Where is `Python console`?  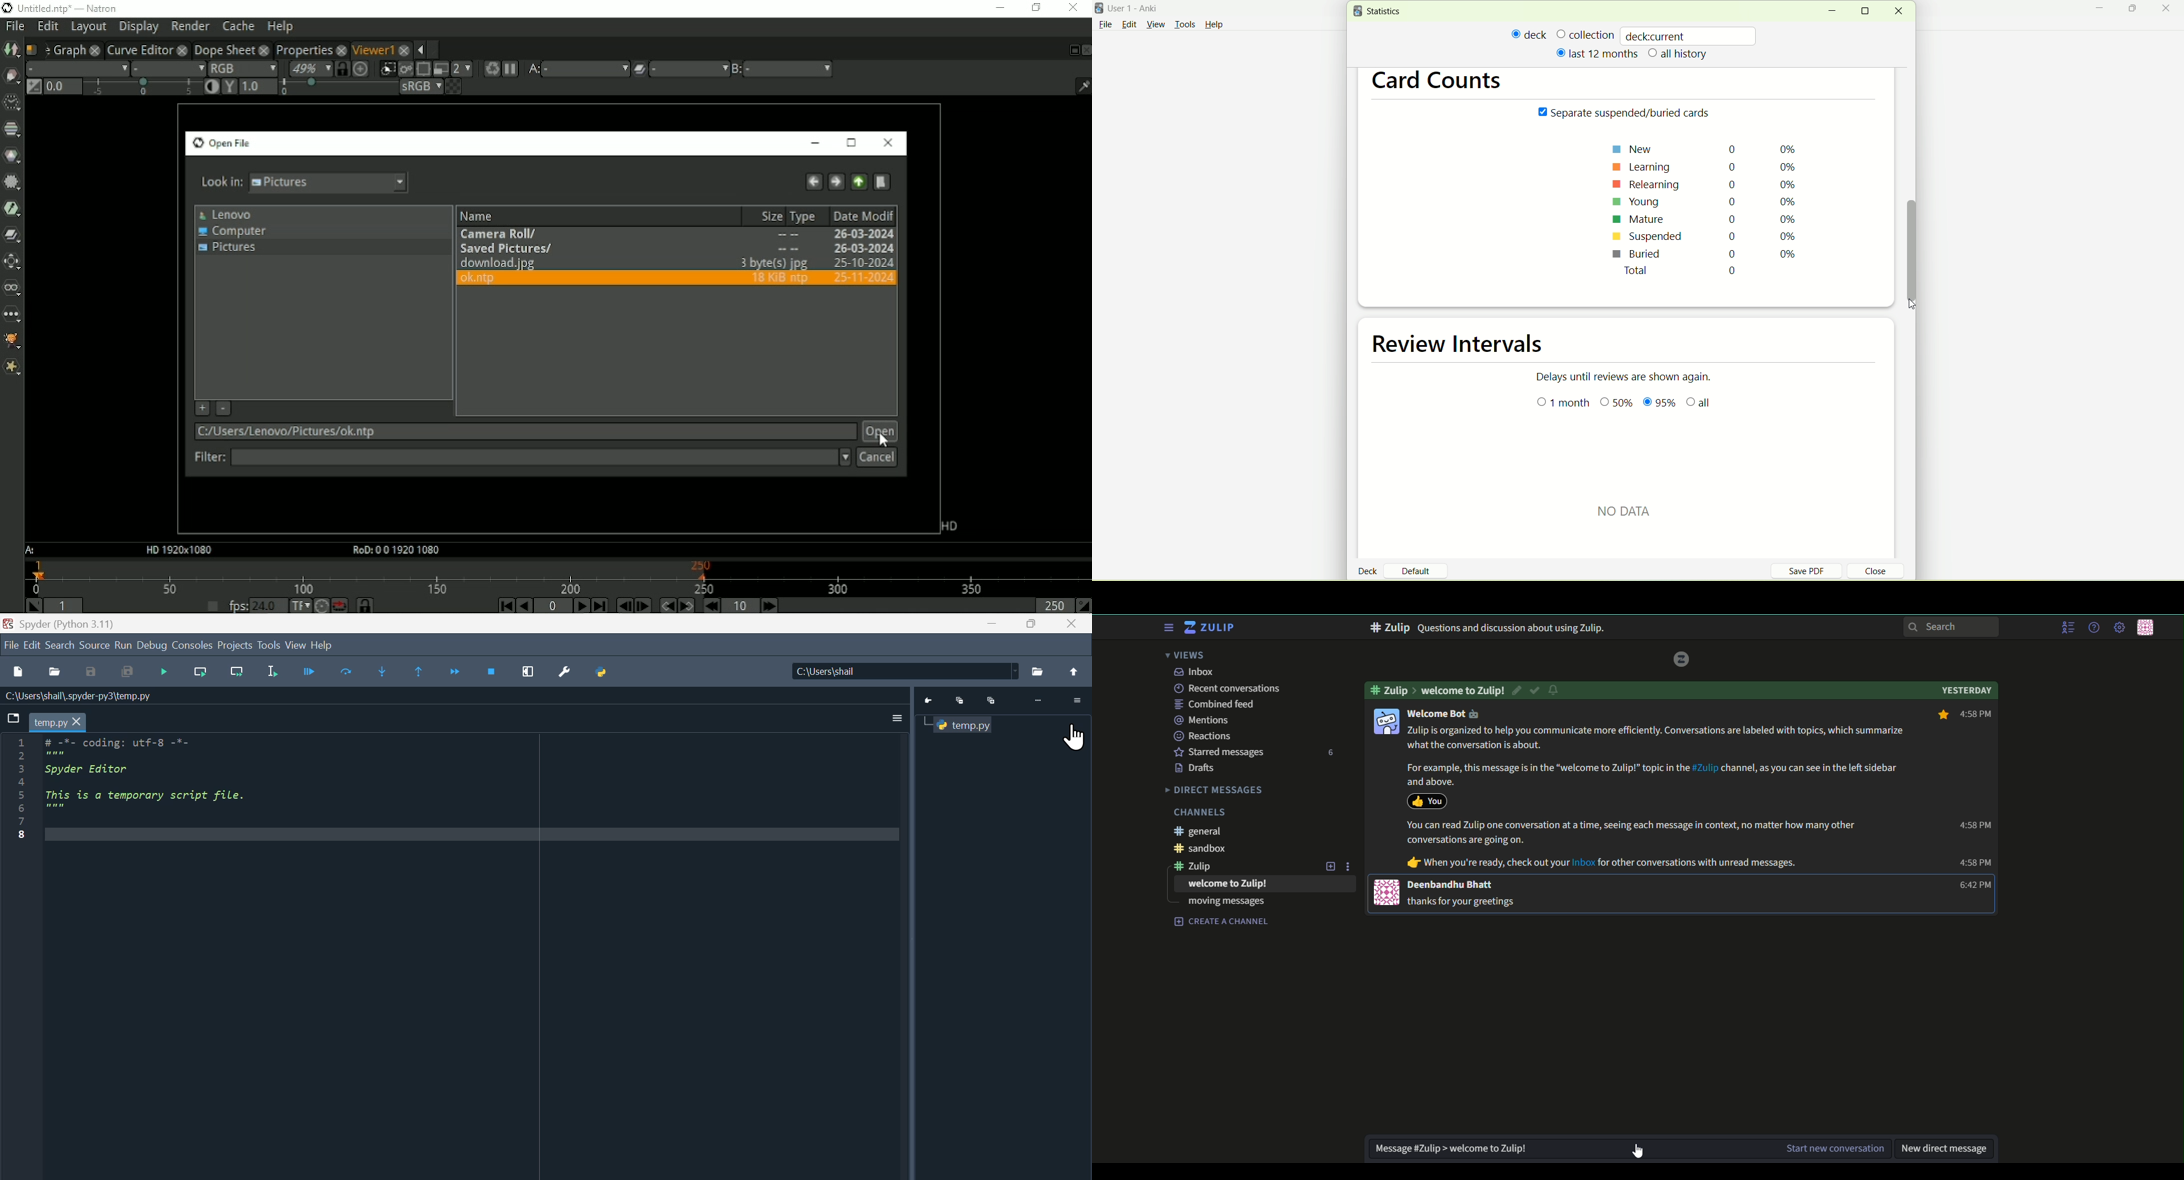 Python console is located at coordinates (1004, 698).